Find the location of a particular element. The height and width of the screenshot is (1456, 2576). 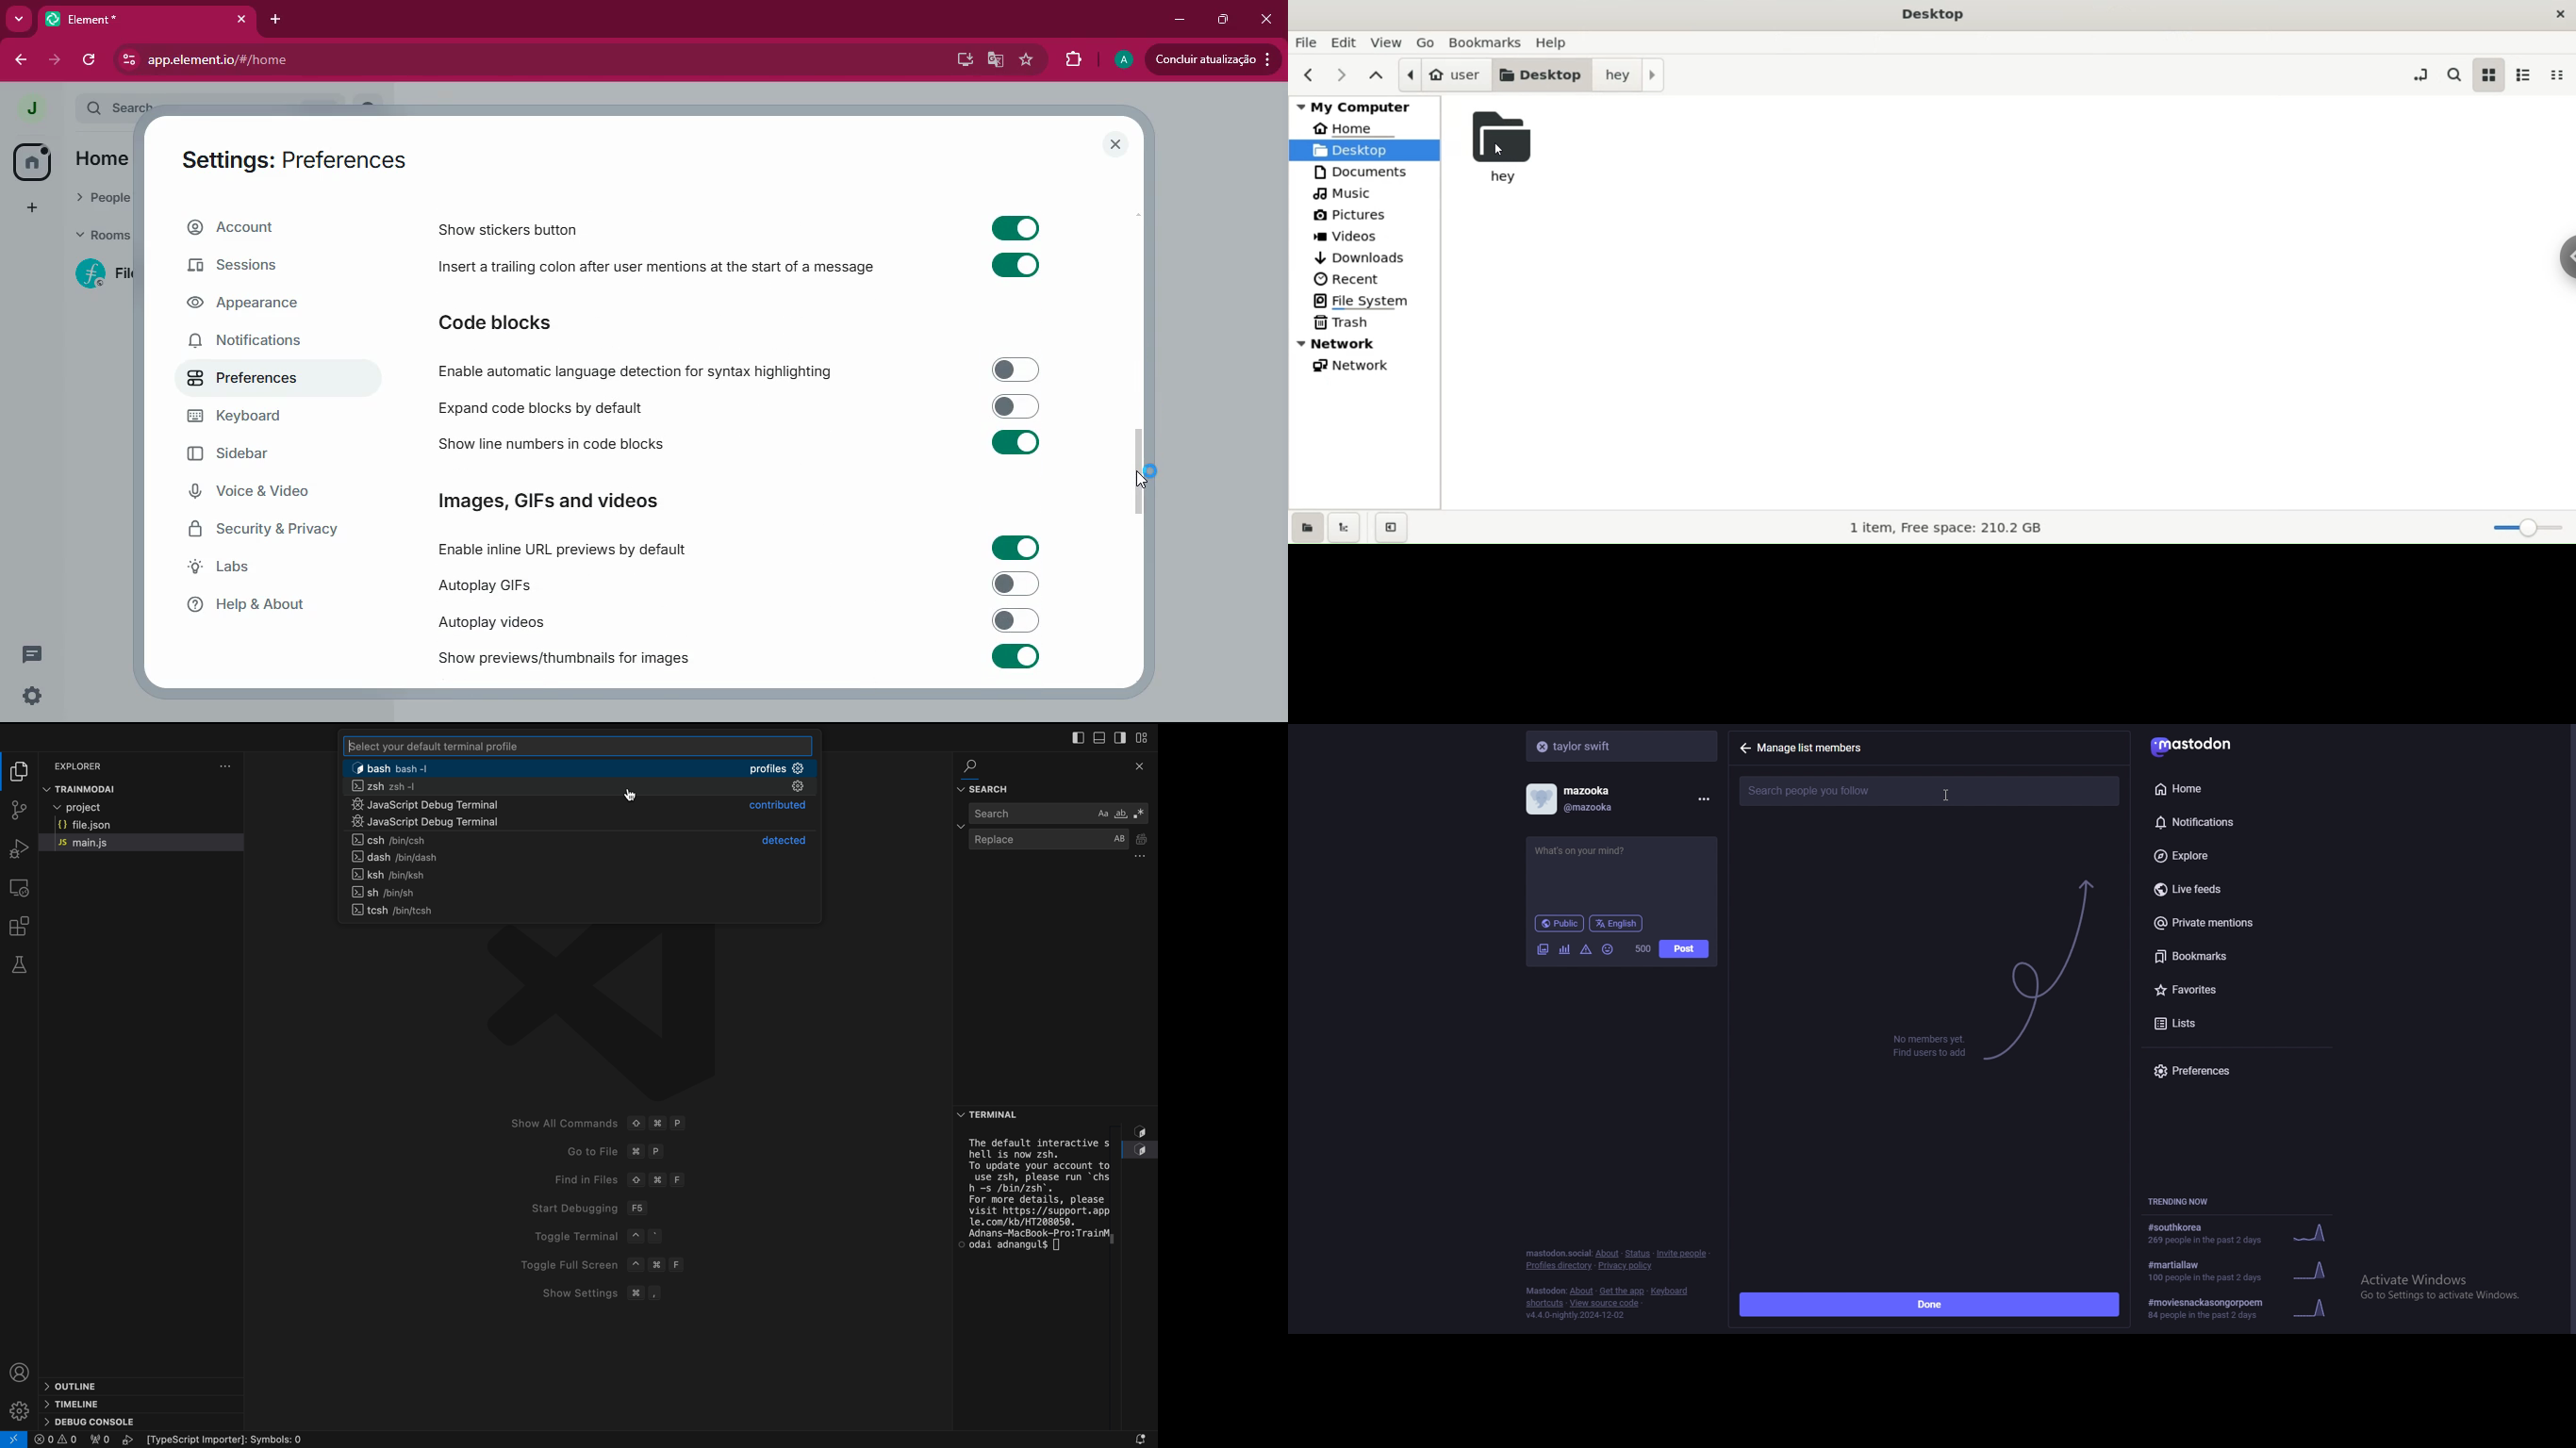

add is located at coordinates (35, 208).